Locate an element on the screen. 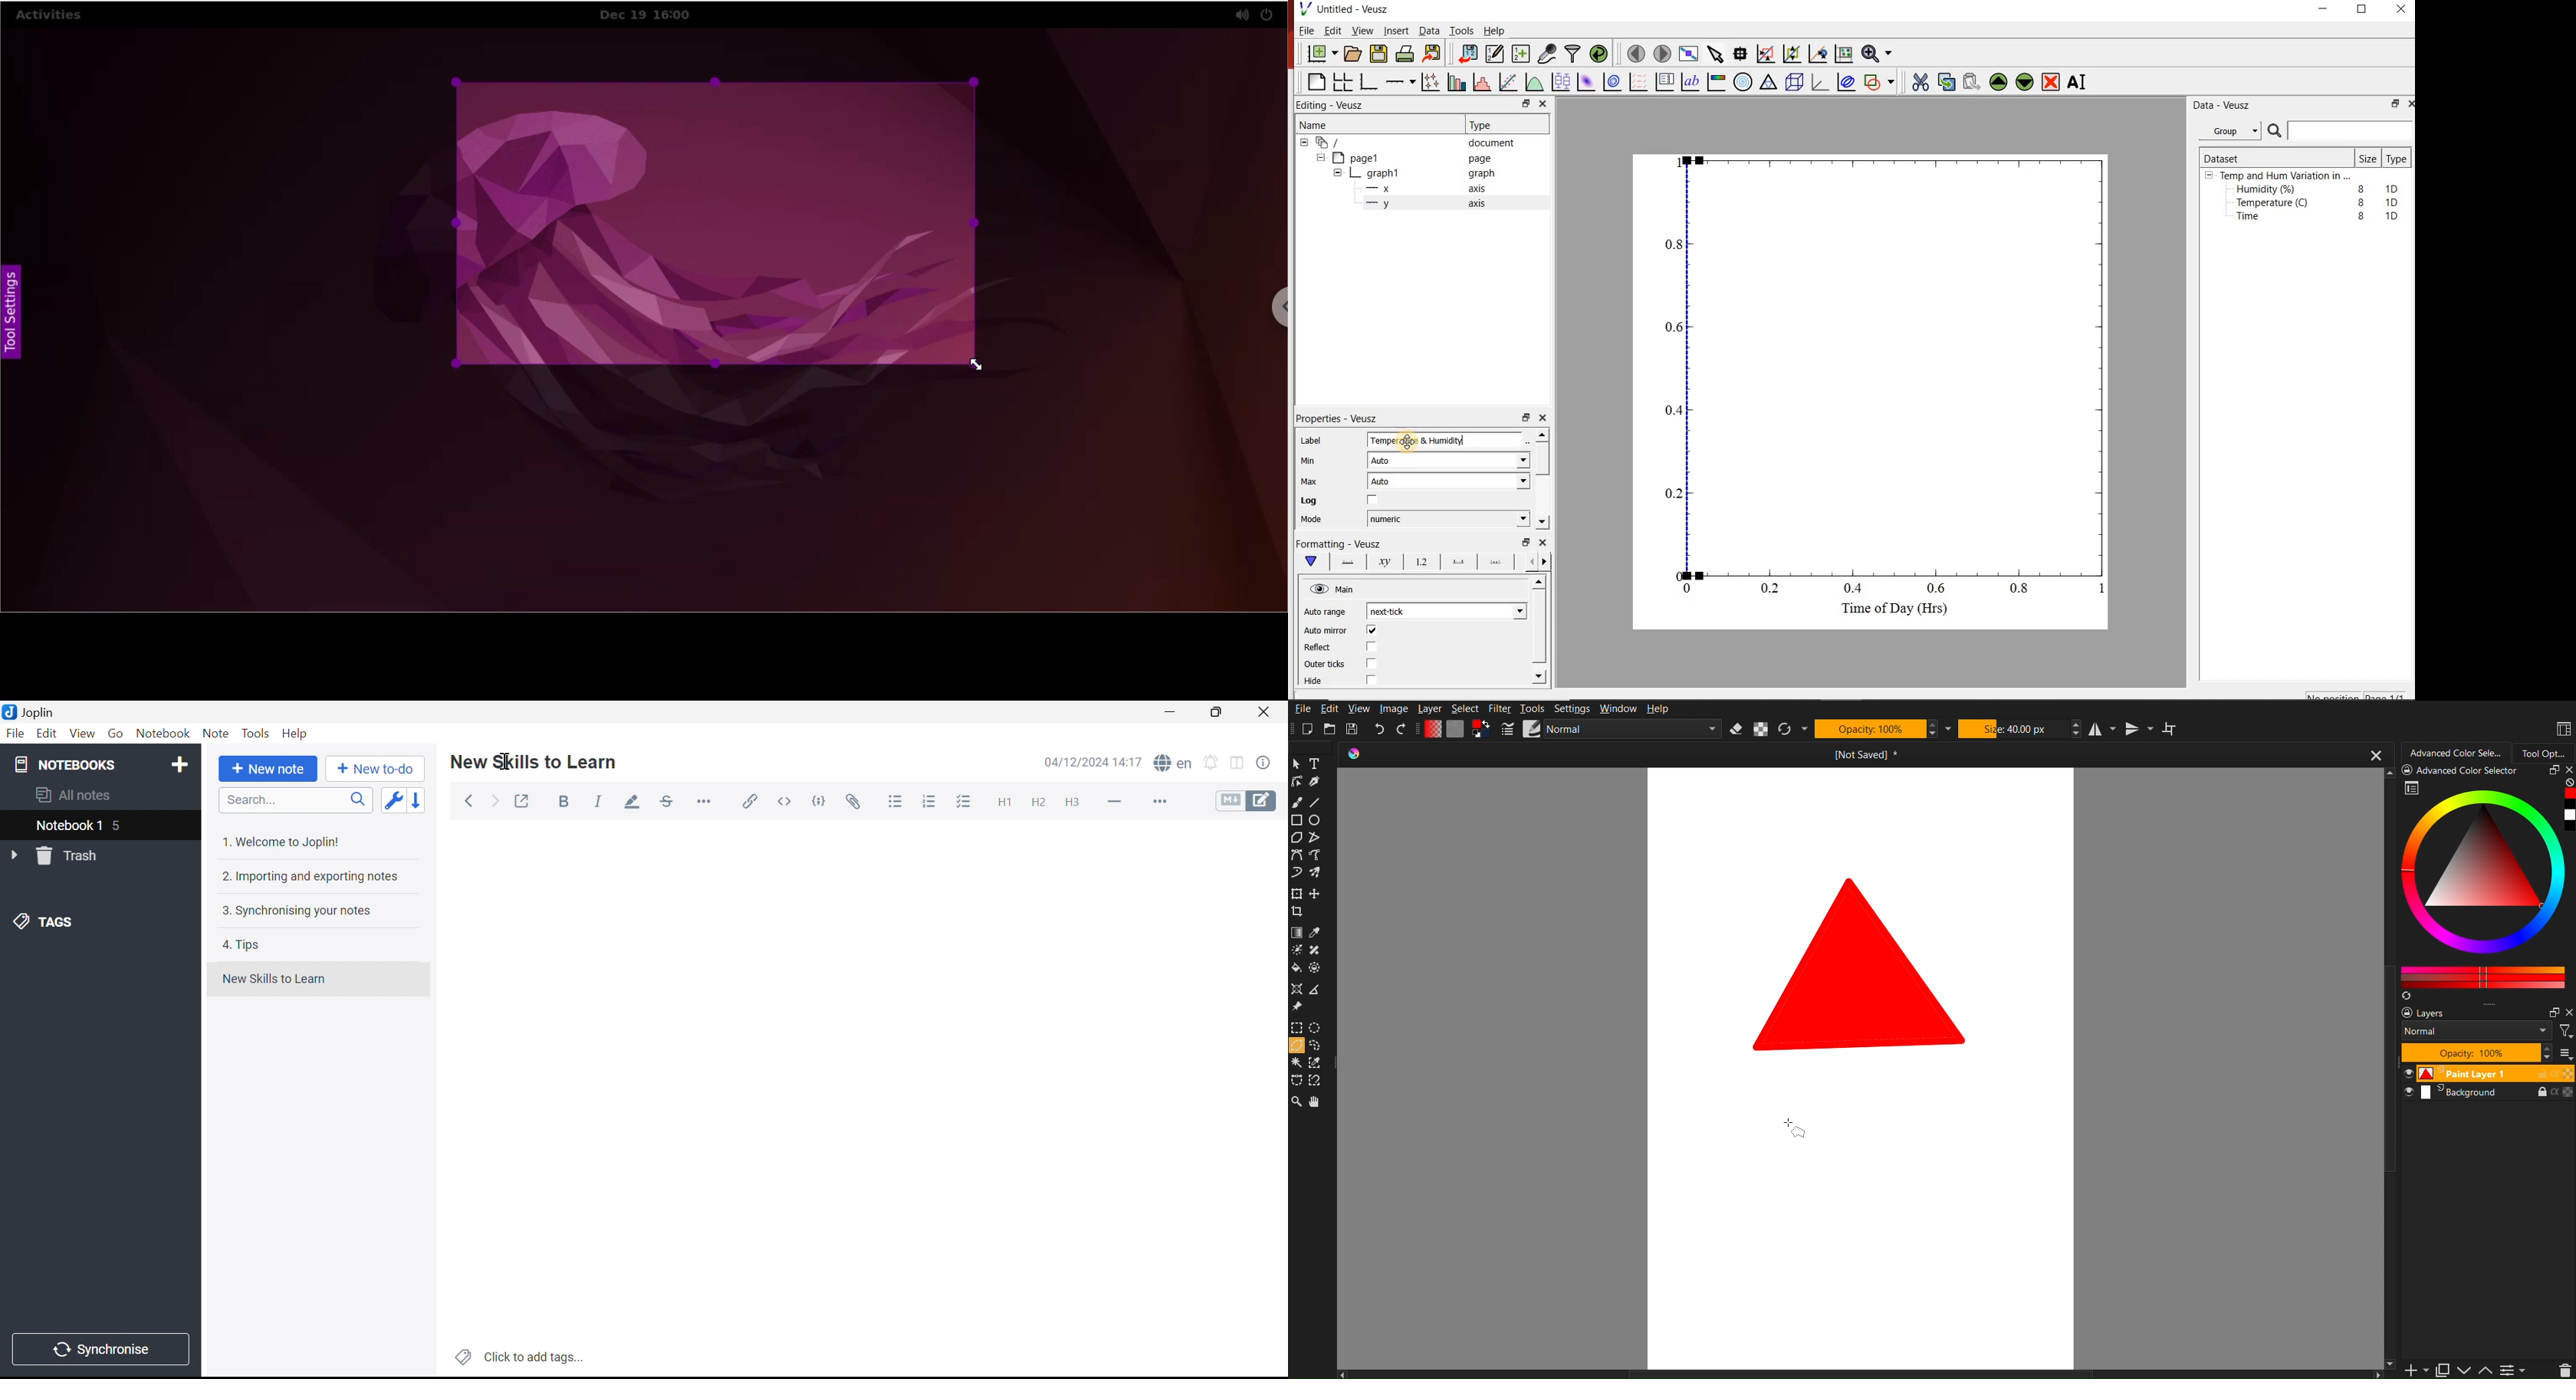 Image resolution: width=2576 pixels, height=1400 pixels. All notes is located at coordinates (74, 793).